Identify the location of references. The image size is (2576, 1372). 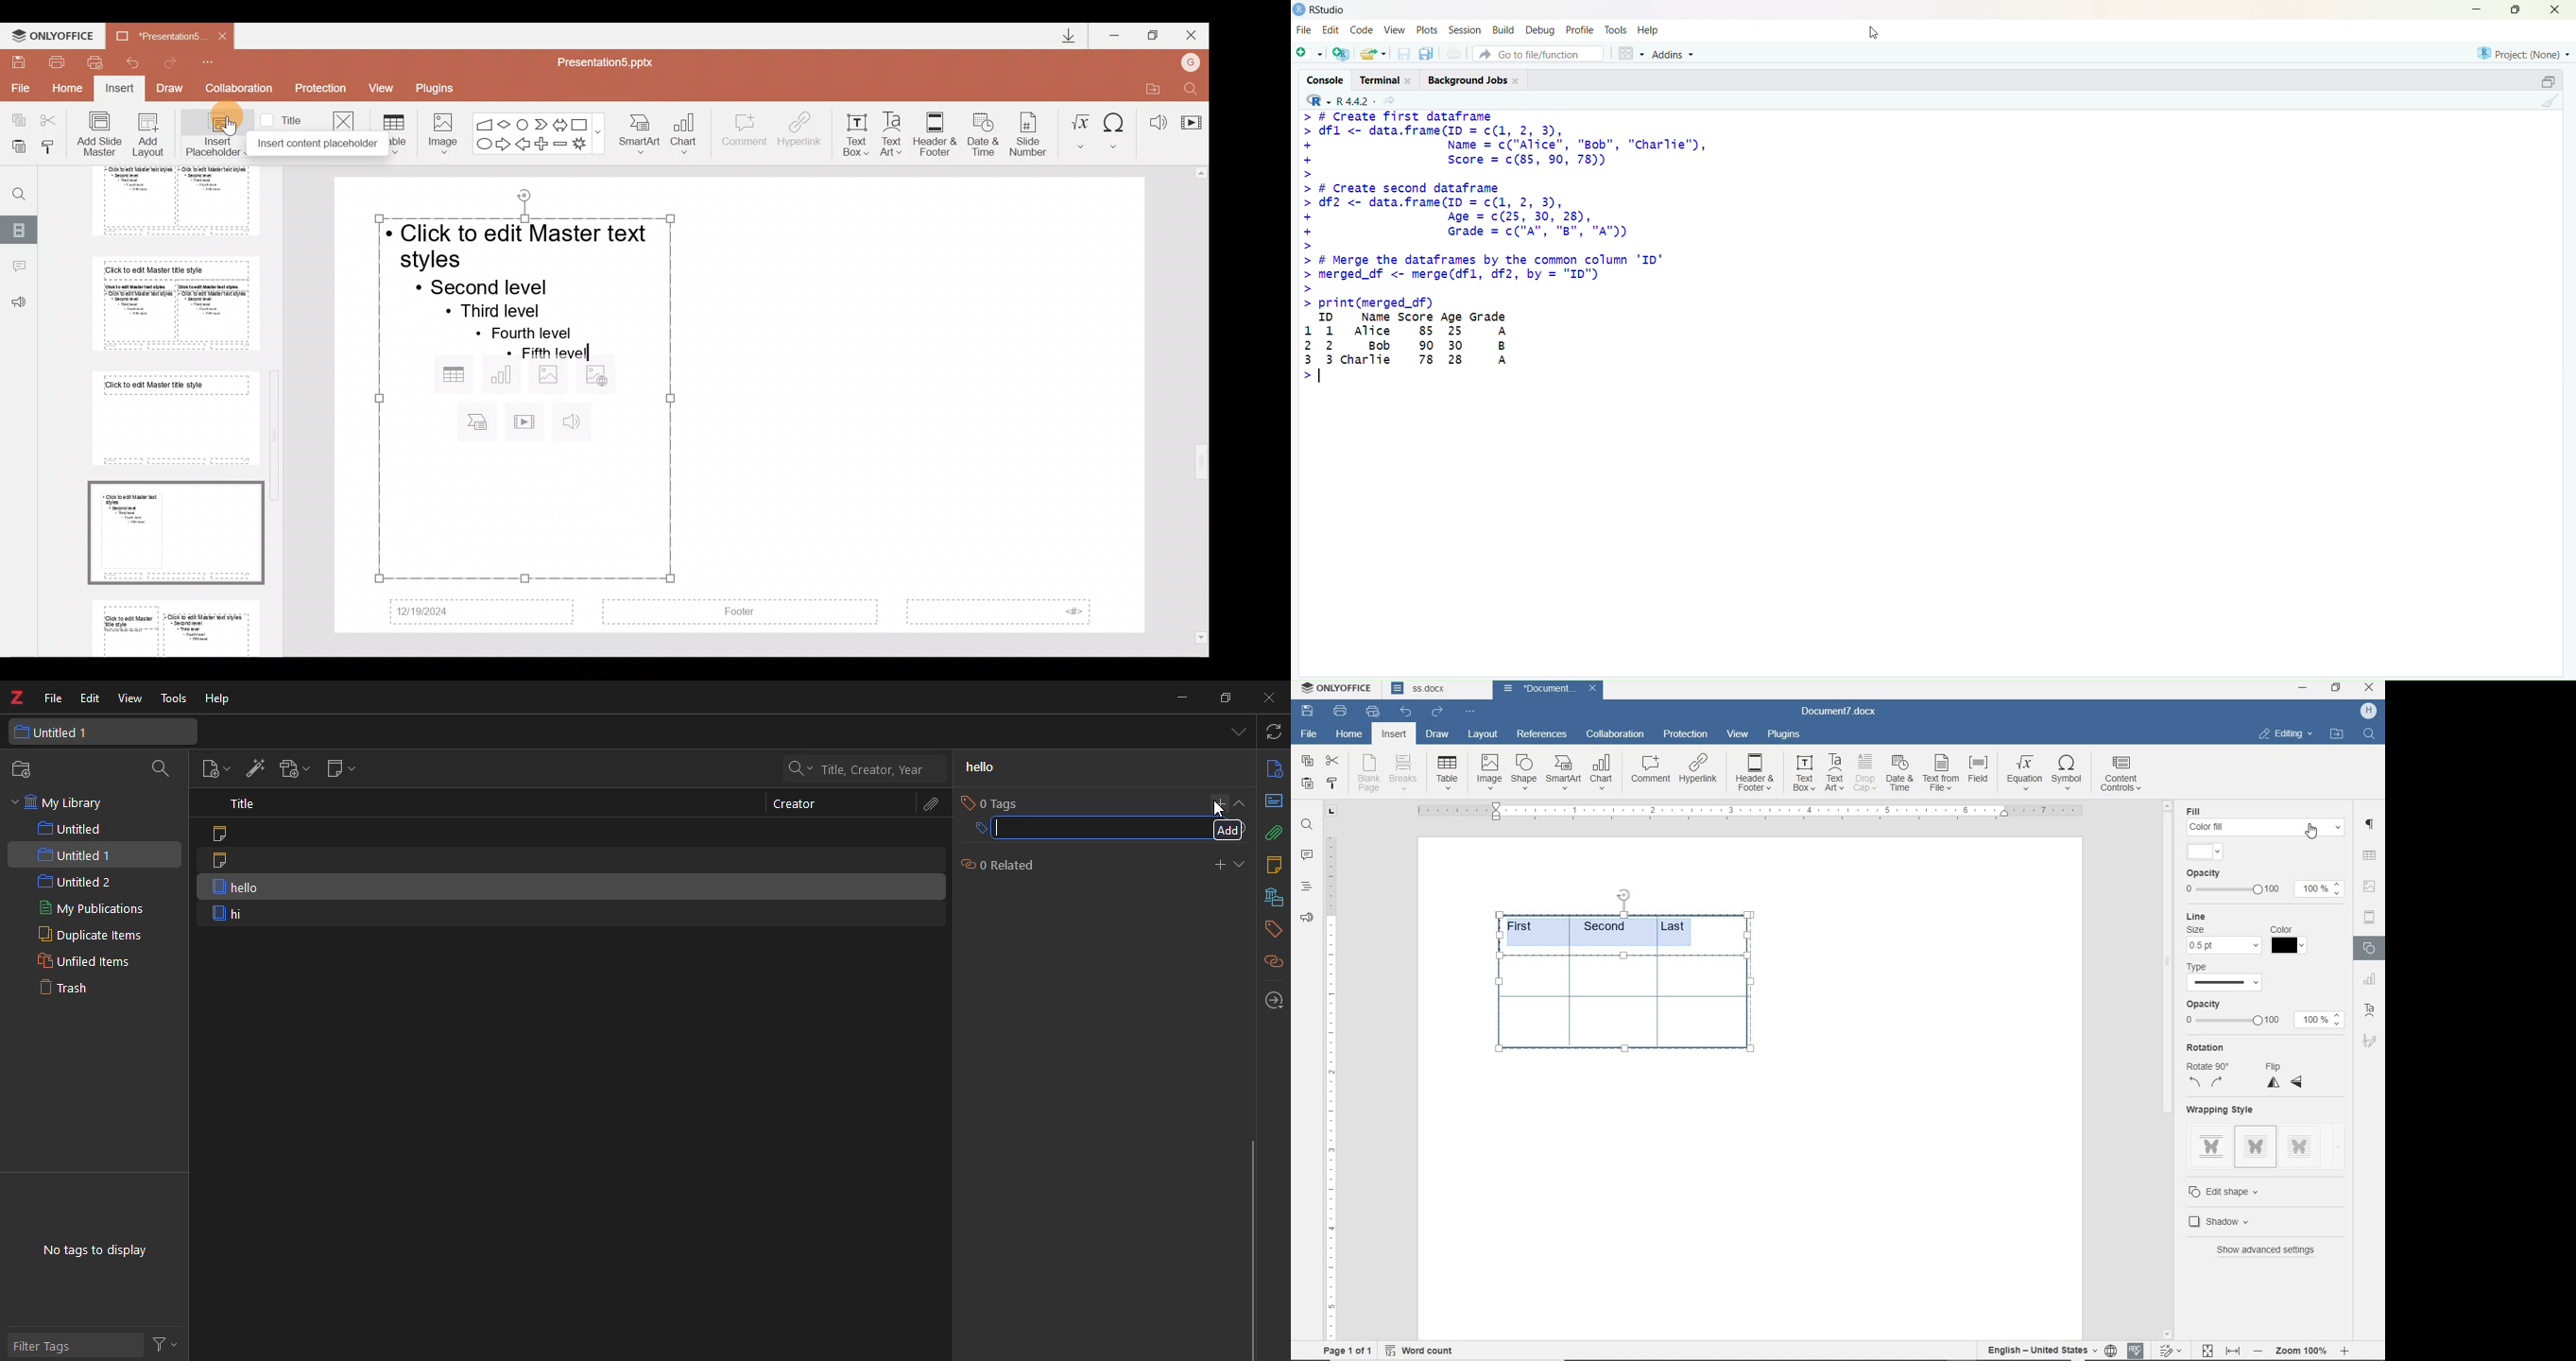
(1542, 732).